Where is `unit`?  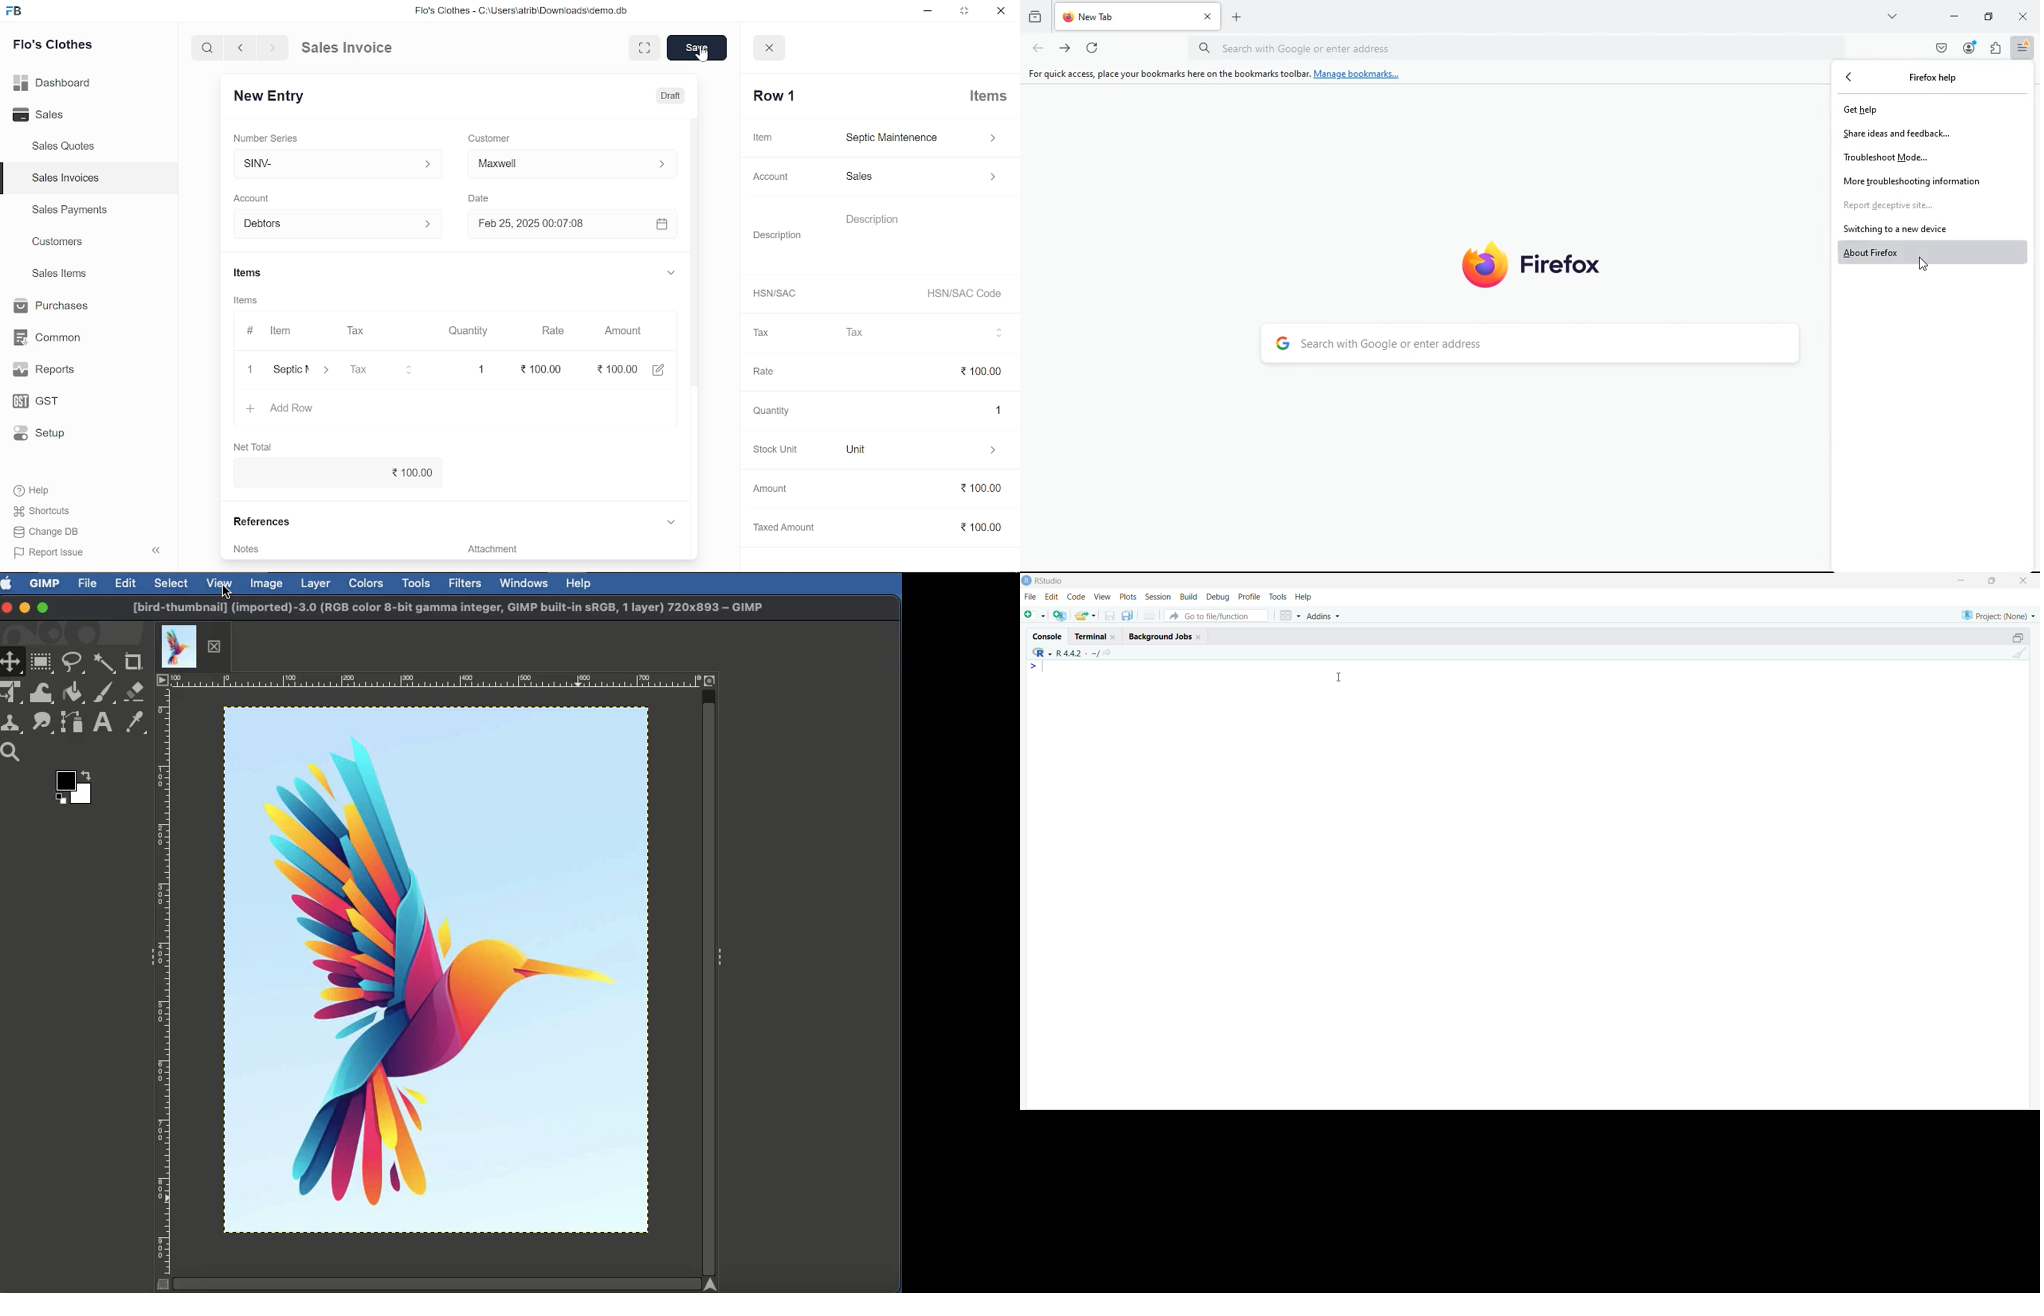
unit is located at coordinates (923, 451).